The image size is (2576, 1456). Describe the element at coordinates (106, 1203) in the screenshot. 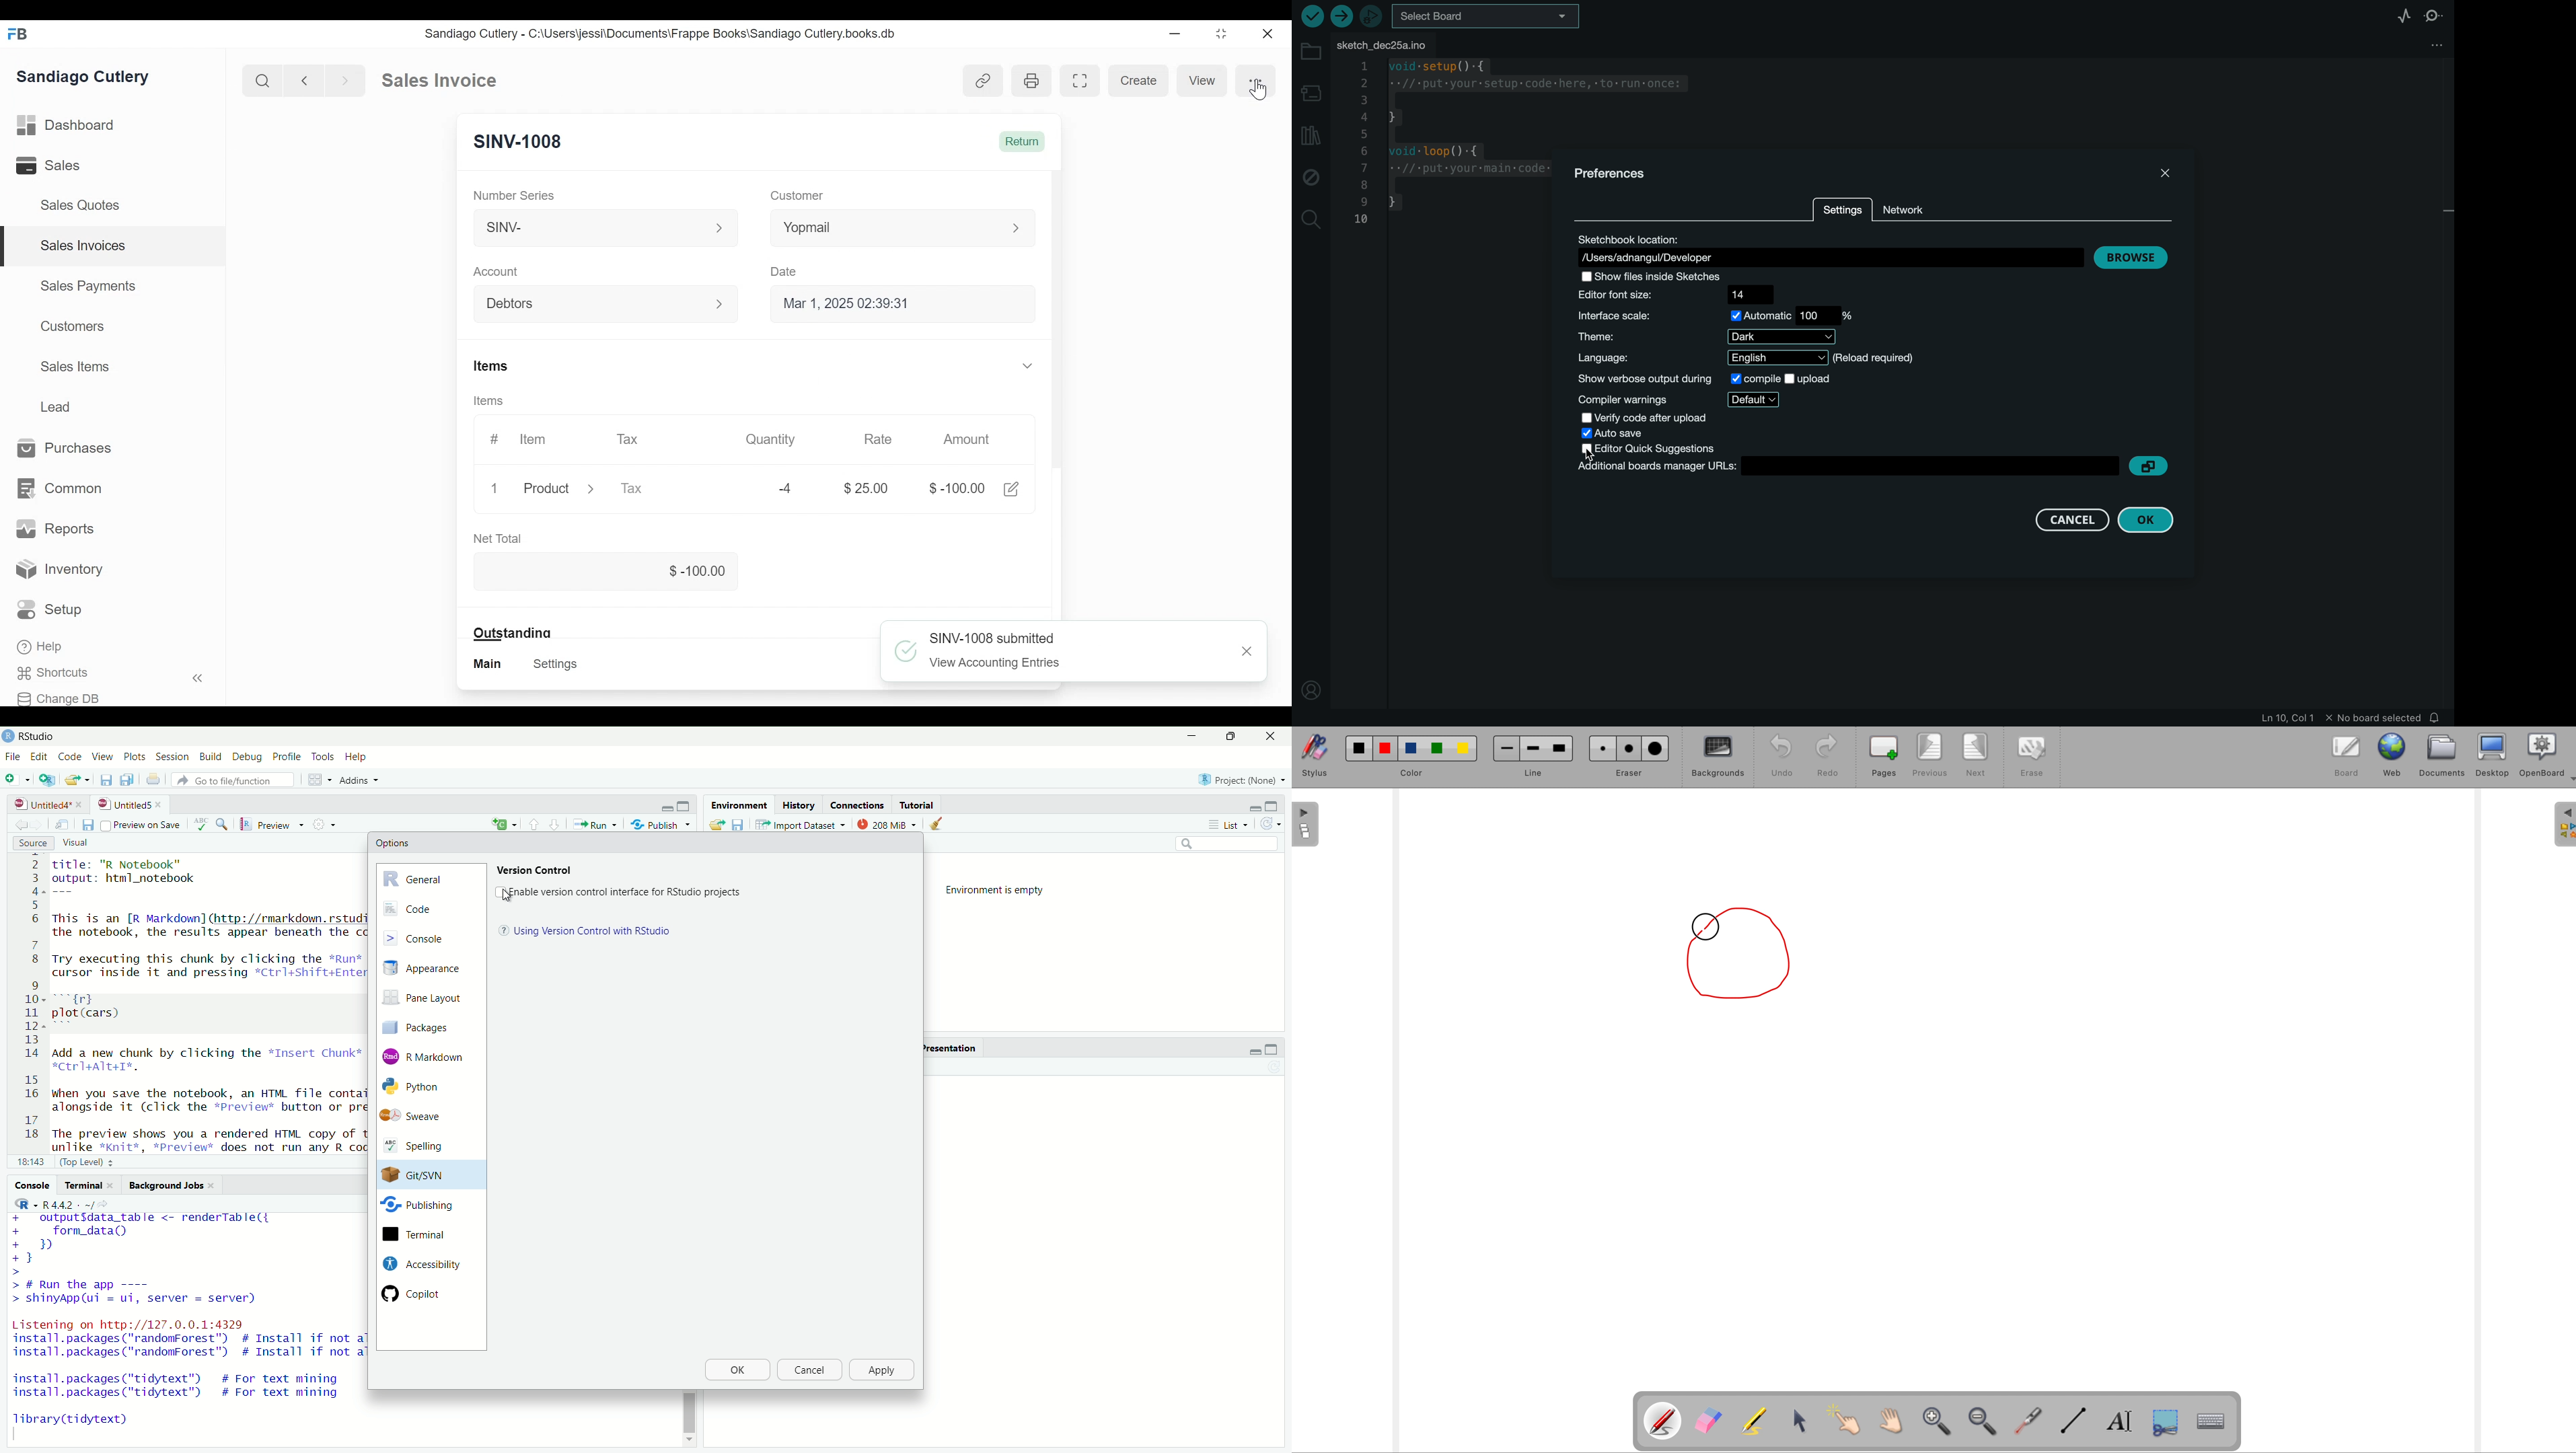

I see `view current working directory` at that location.